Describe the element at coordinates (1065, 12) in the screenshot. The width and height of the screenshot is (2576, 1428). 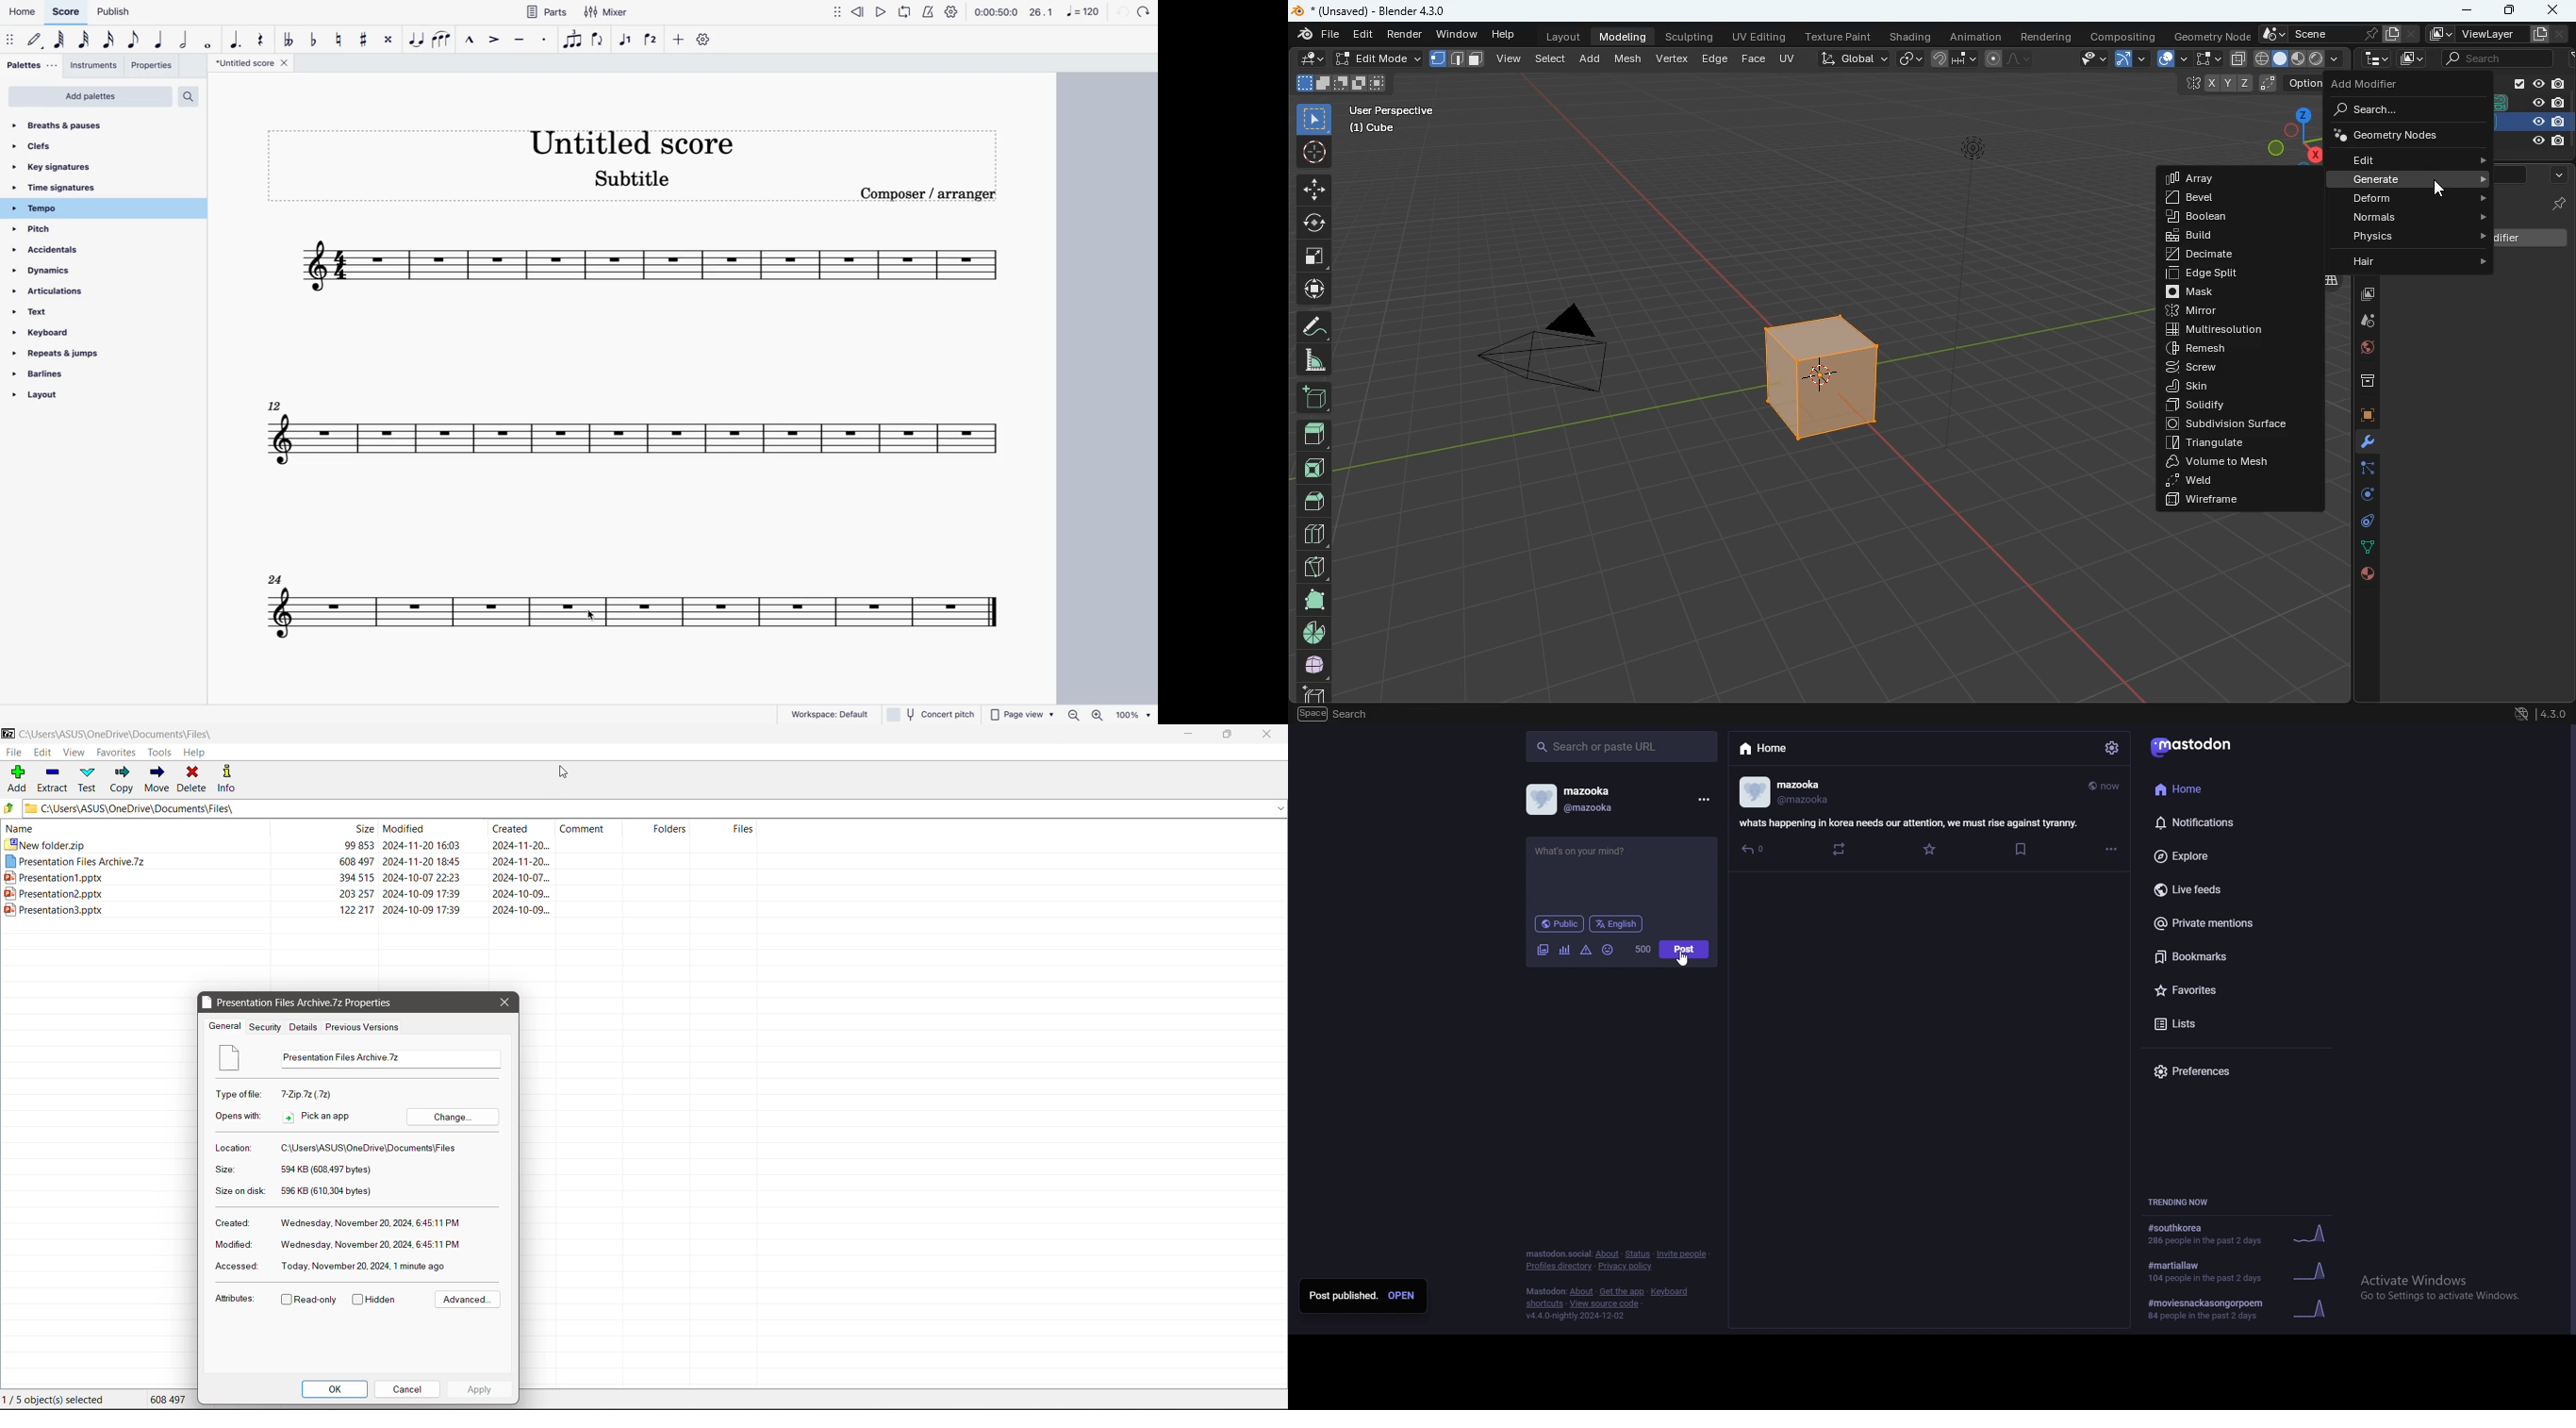
I see `scale` at that location.